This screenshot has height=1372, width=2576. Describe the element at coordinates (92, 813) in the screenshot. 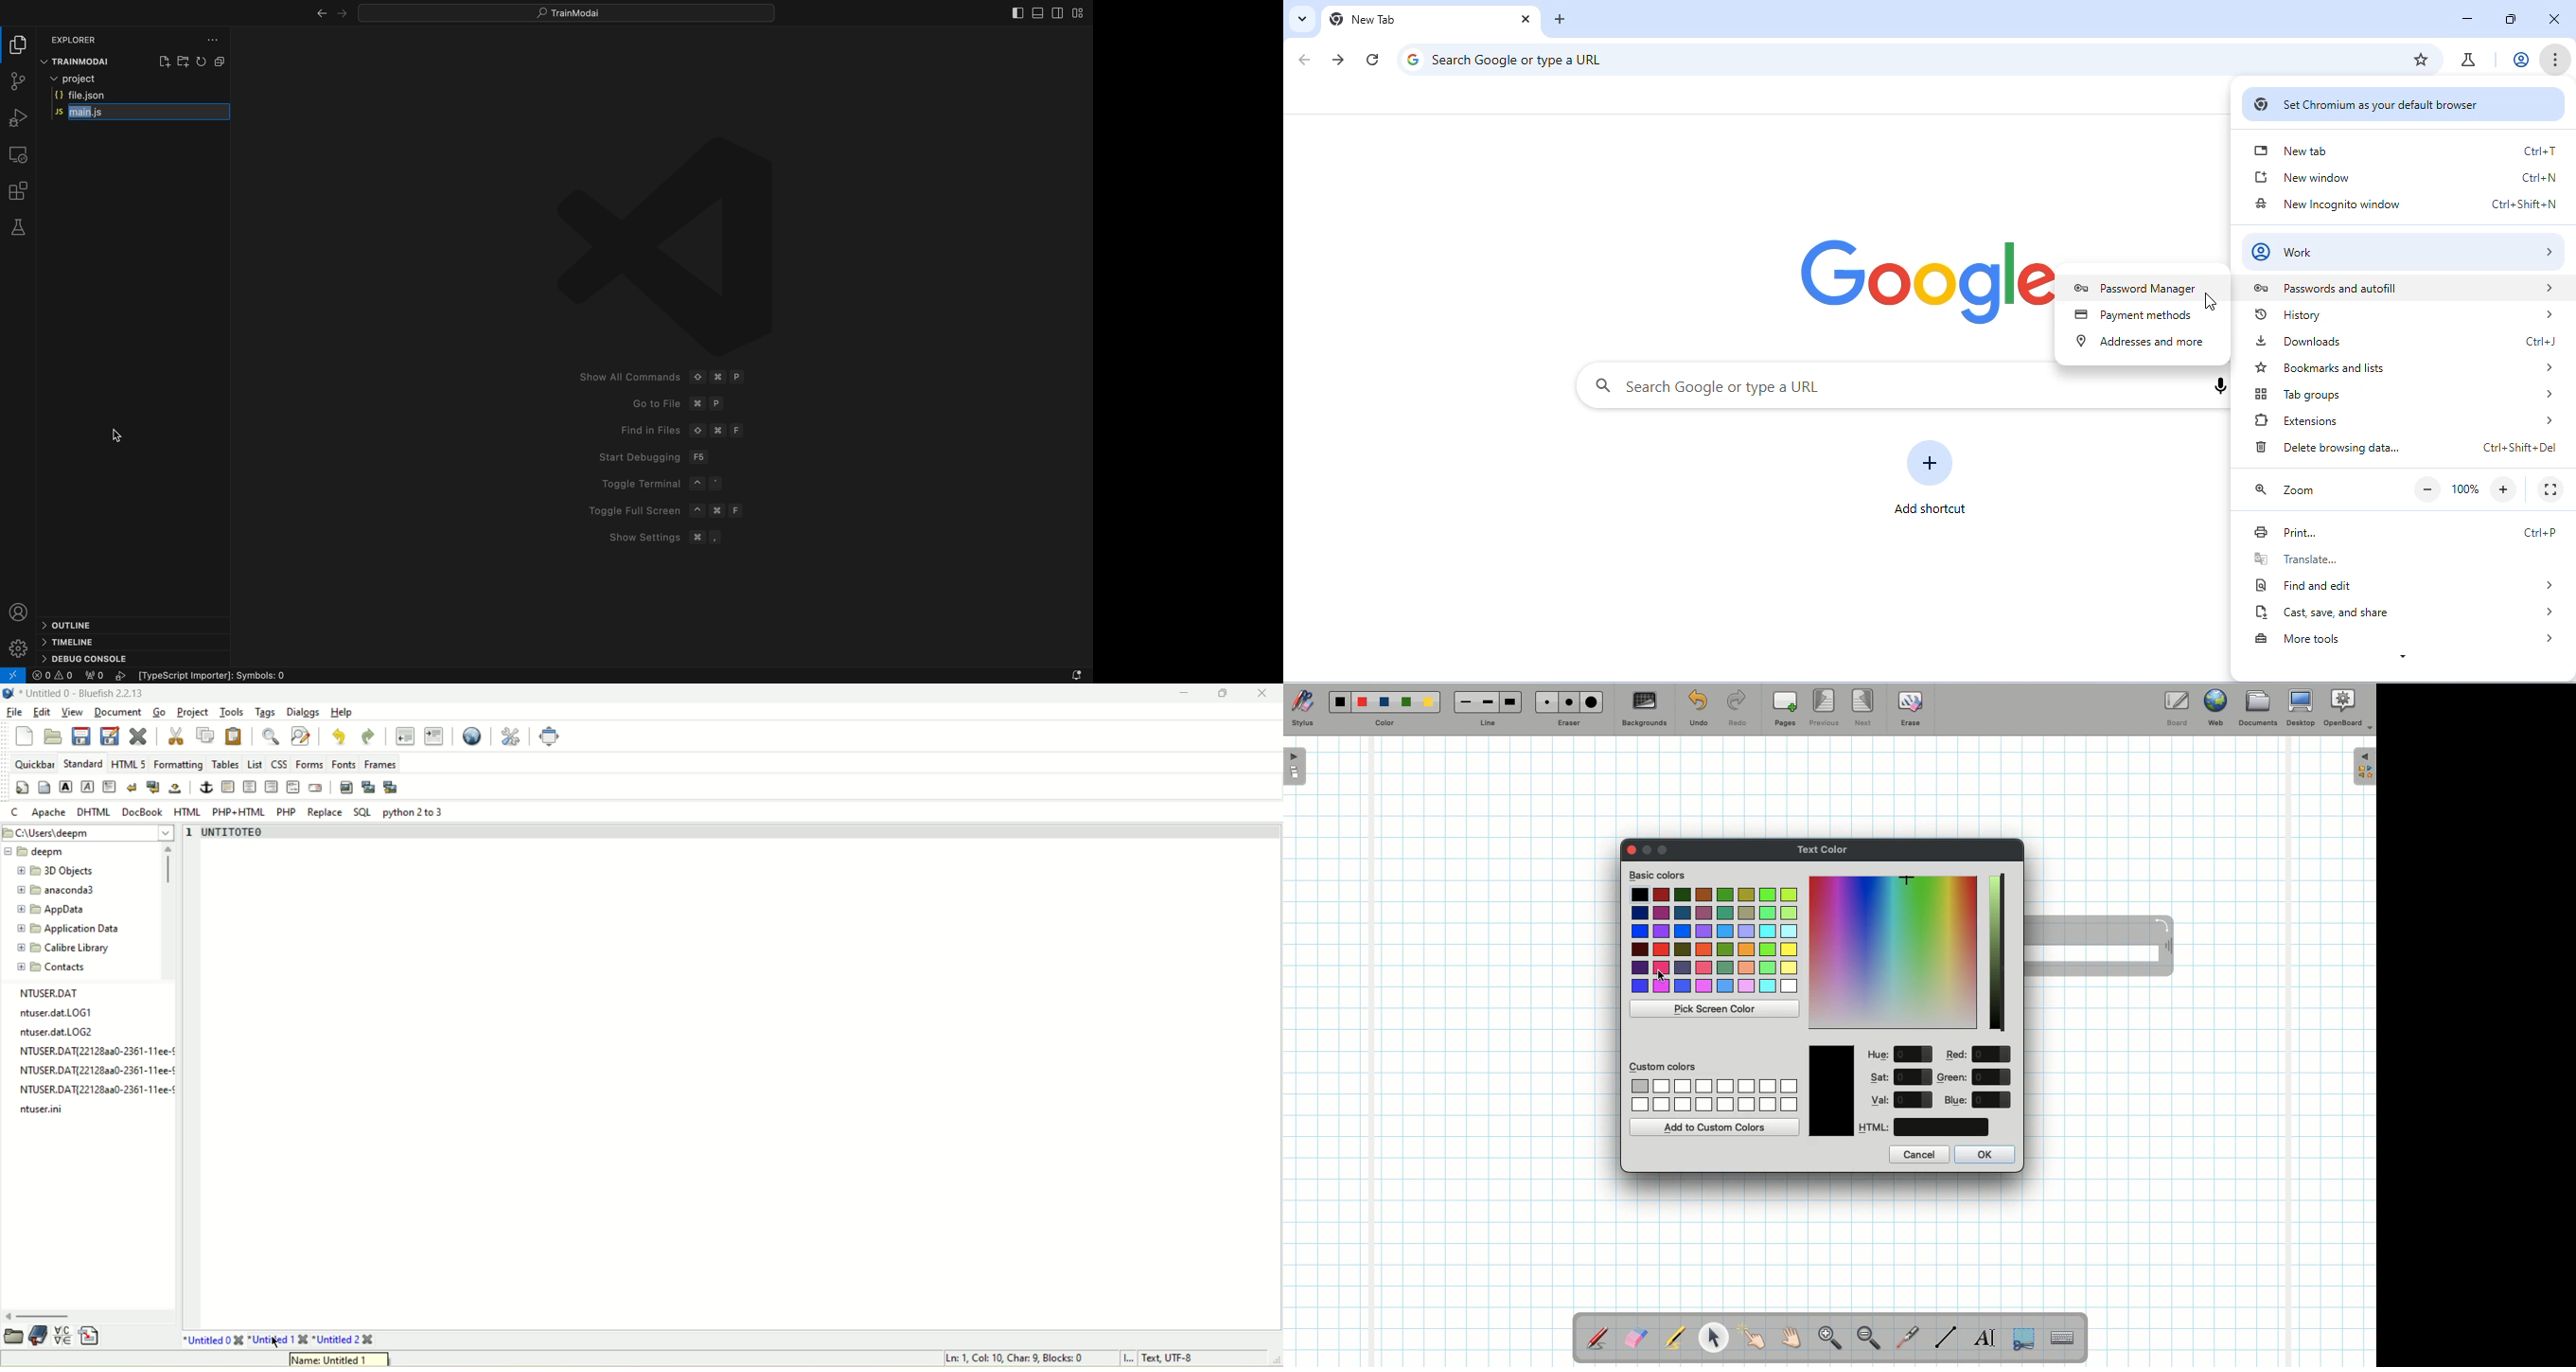

I see `DHTML` at that location.